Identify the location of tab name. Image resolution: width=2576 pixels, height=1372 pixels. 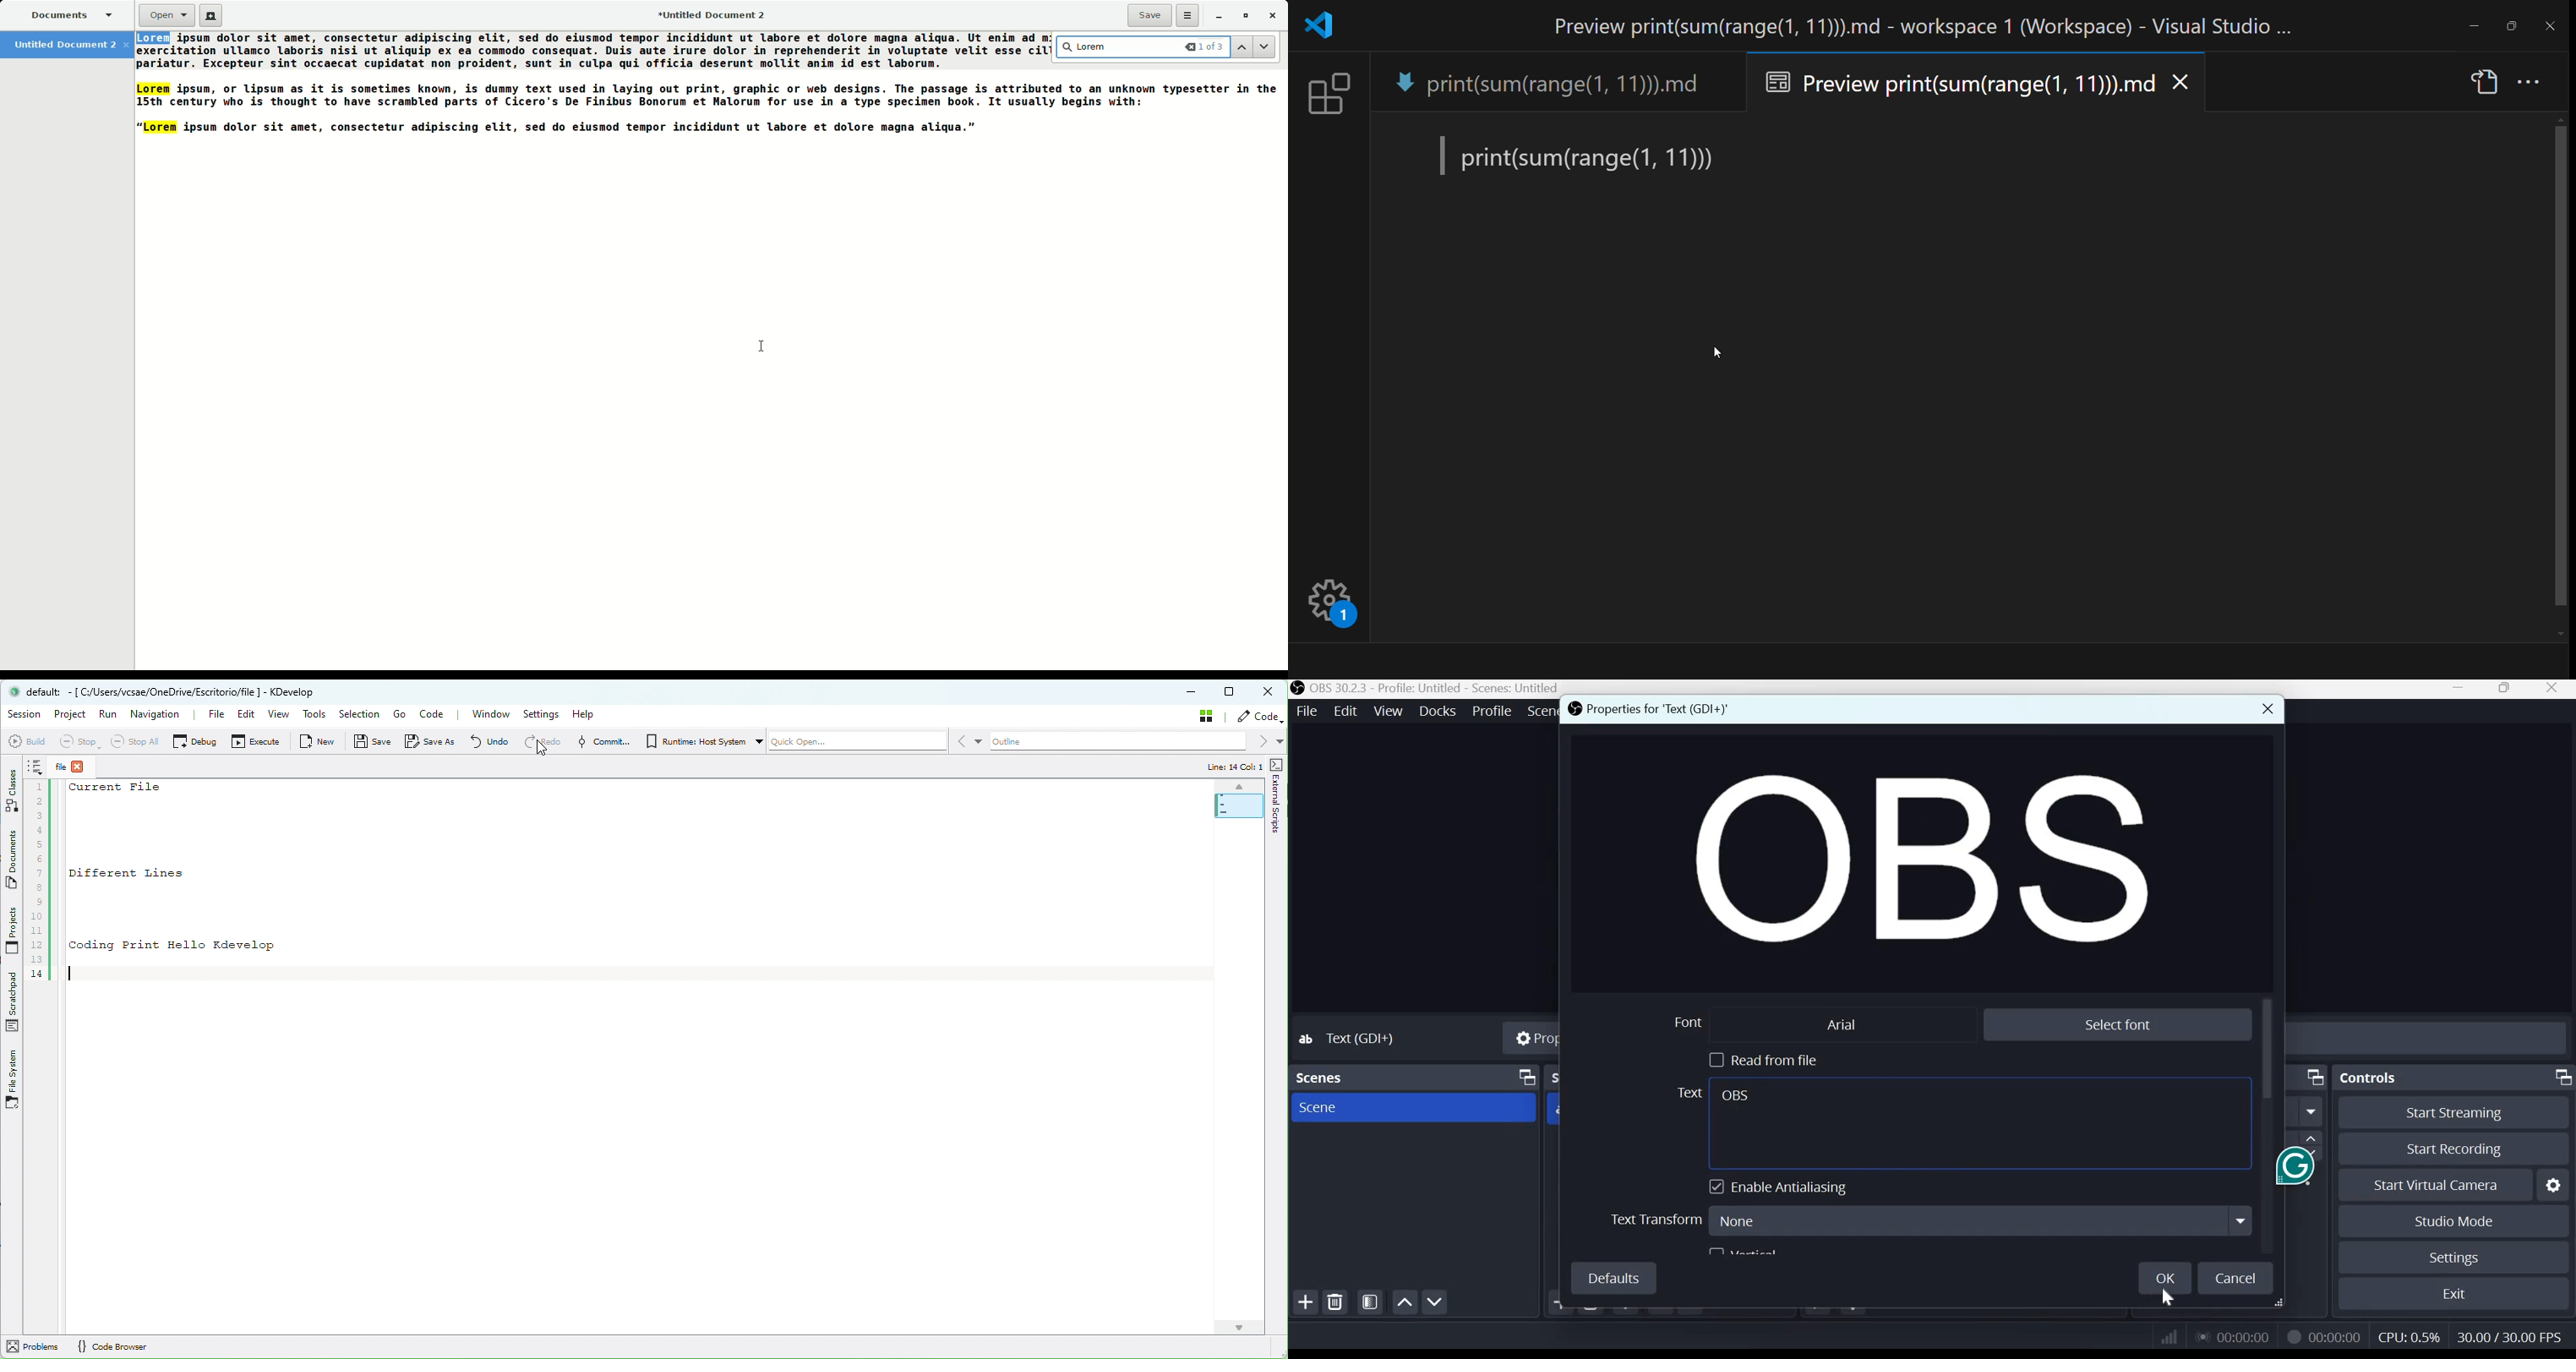
(1544, 81).